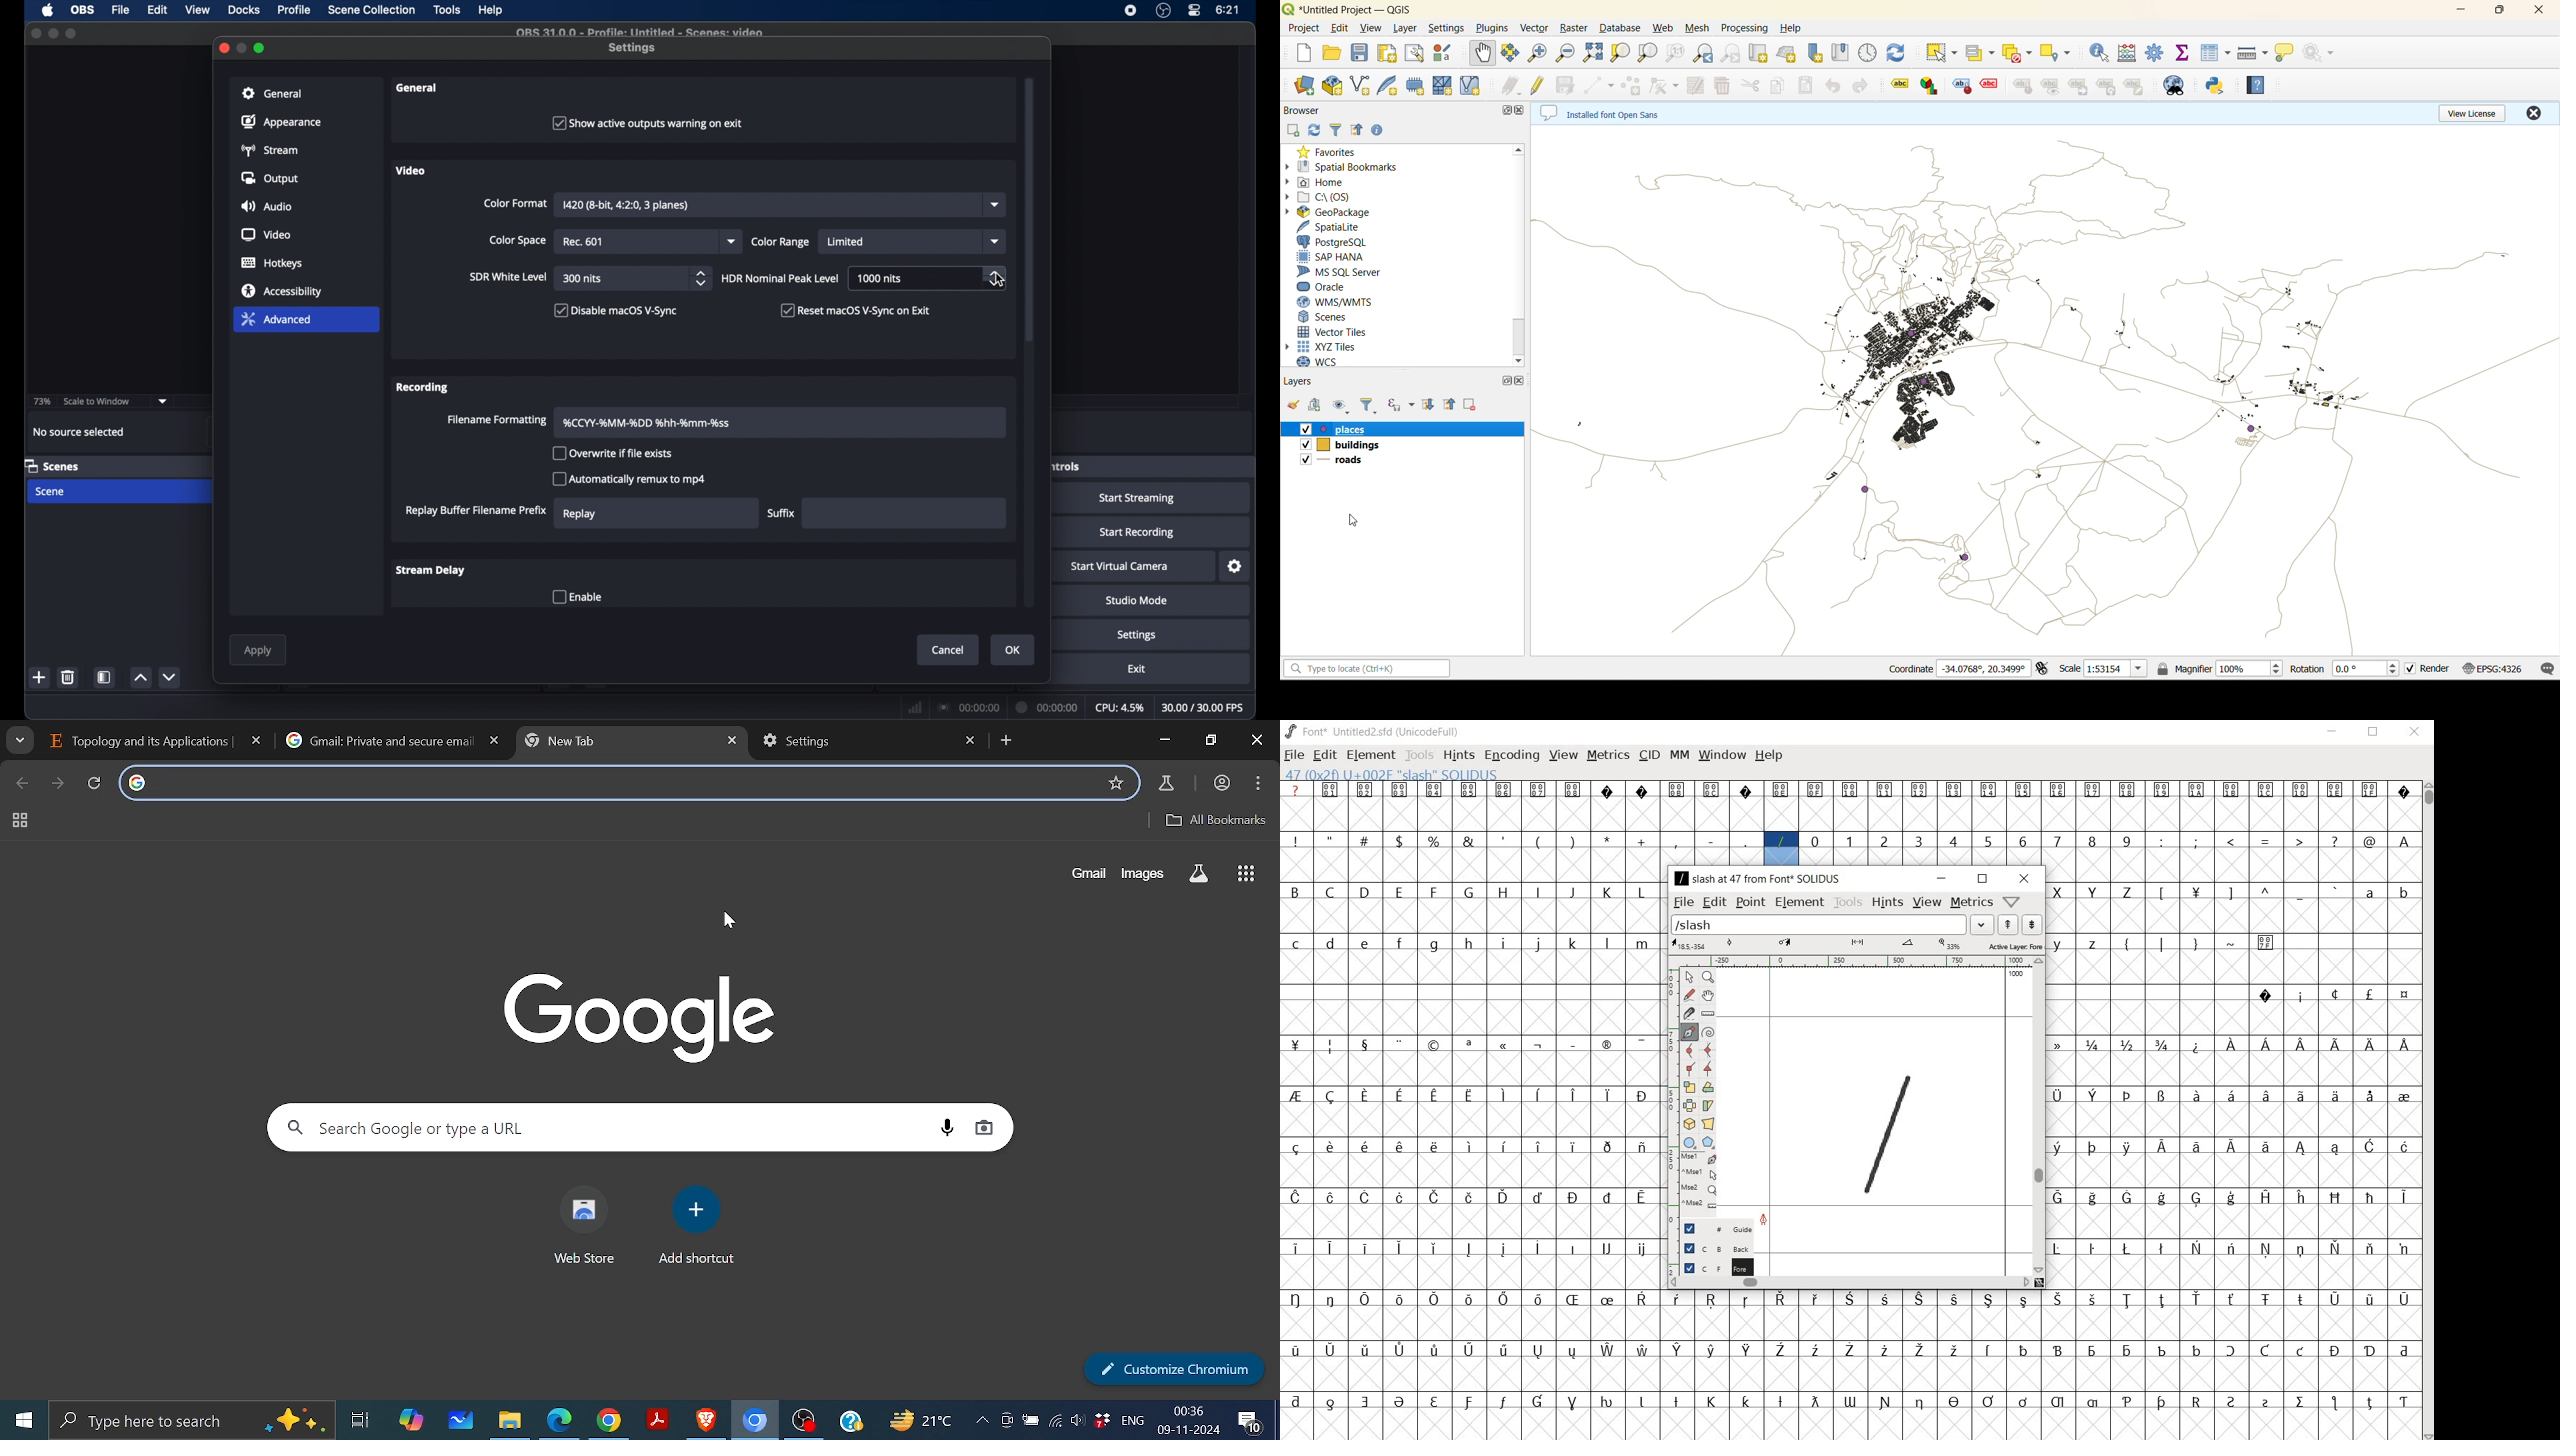 The height and width of the screenshot is (1456, 2576). Describe the element at coordinates (2080, 87) in the screenshot. I see `label tool` at that location.